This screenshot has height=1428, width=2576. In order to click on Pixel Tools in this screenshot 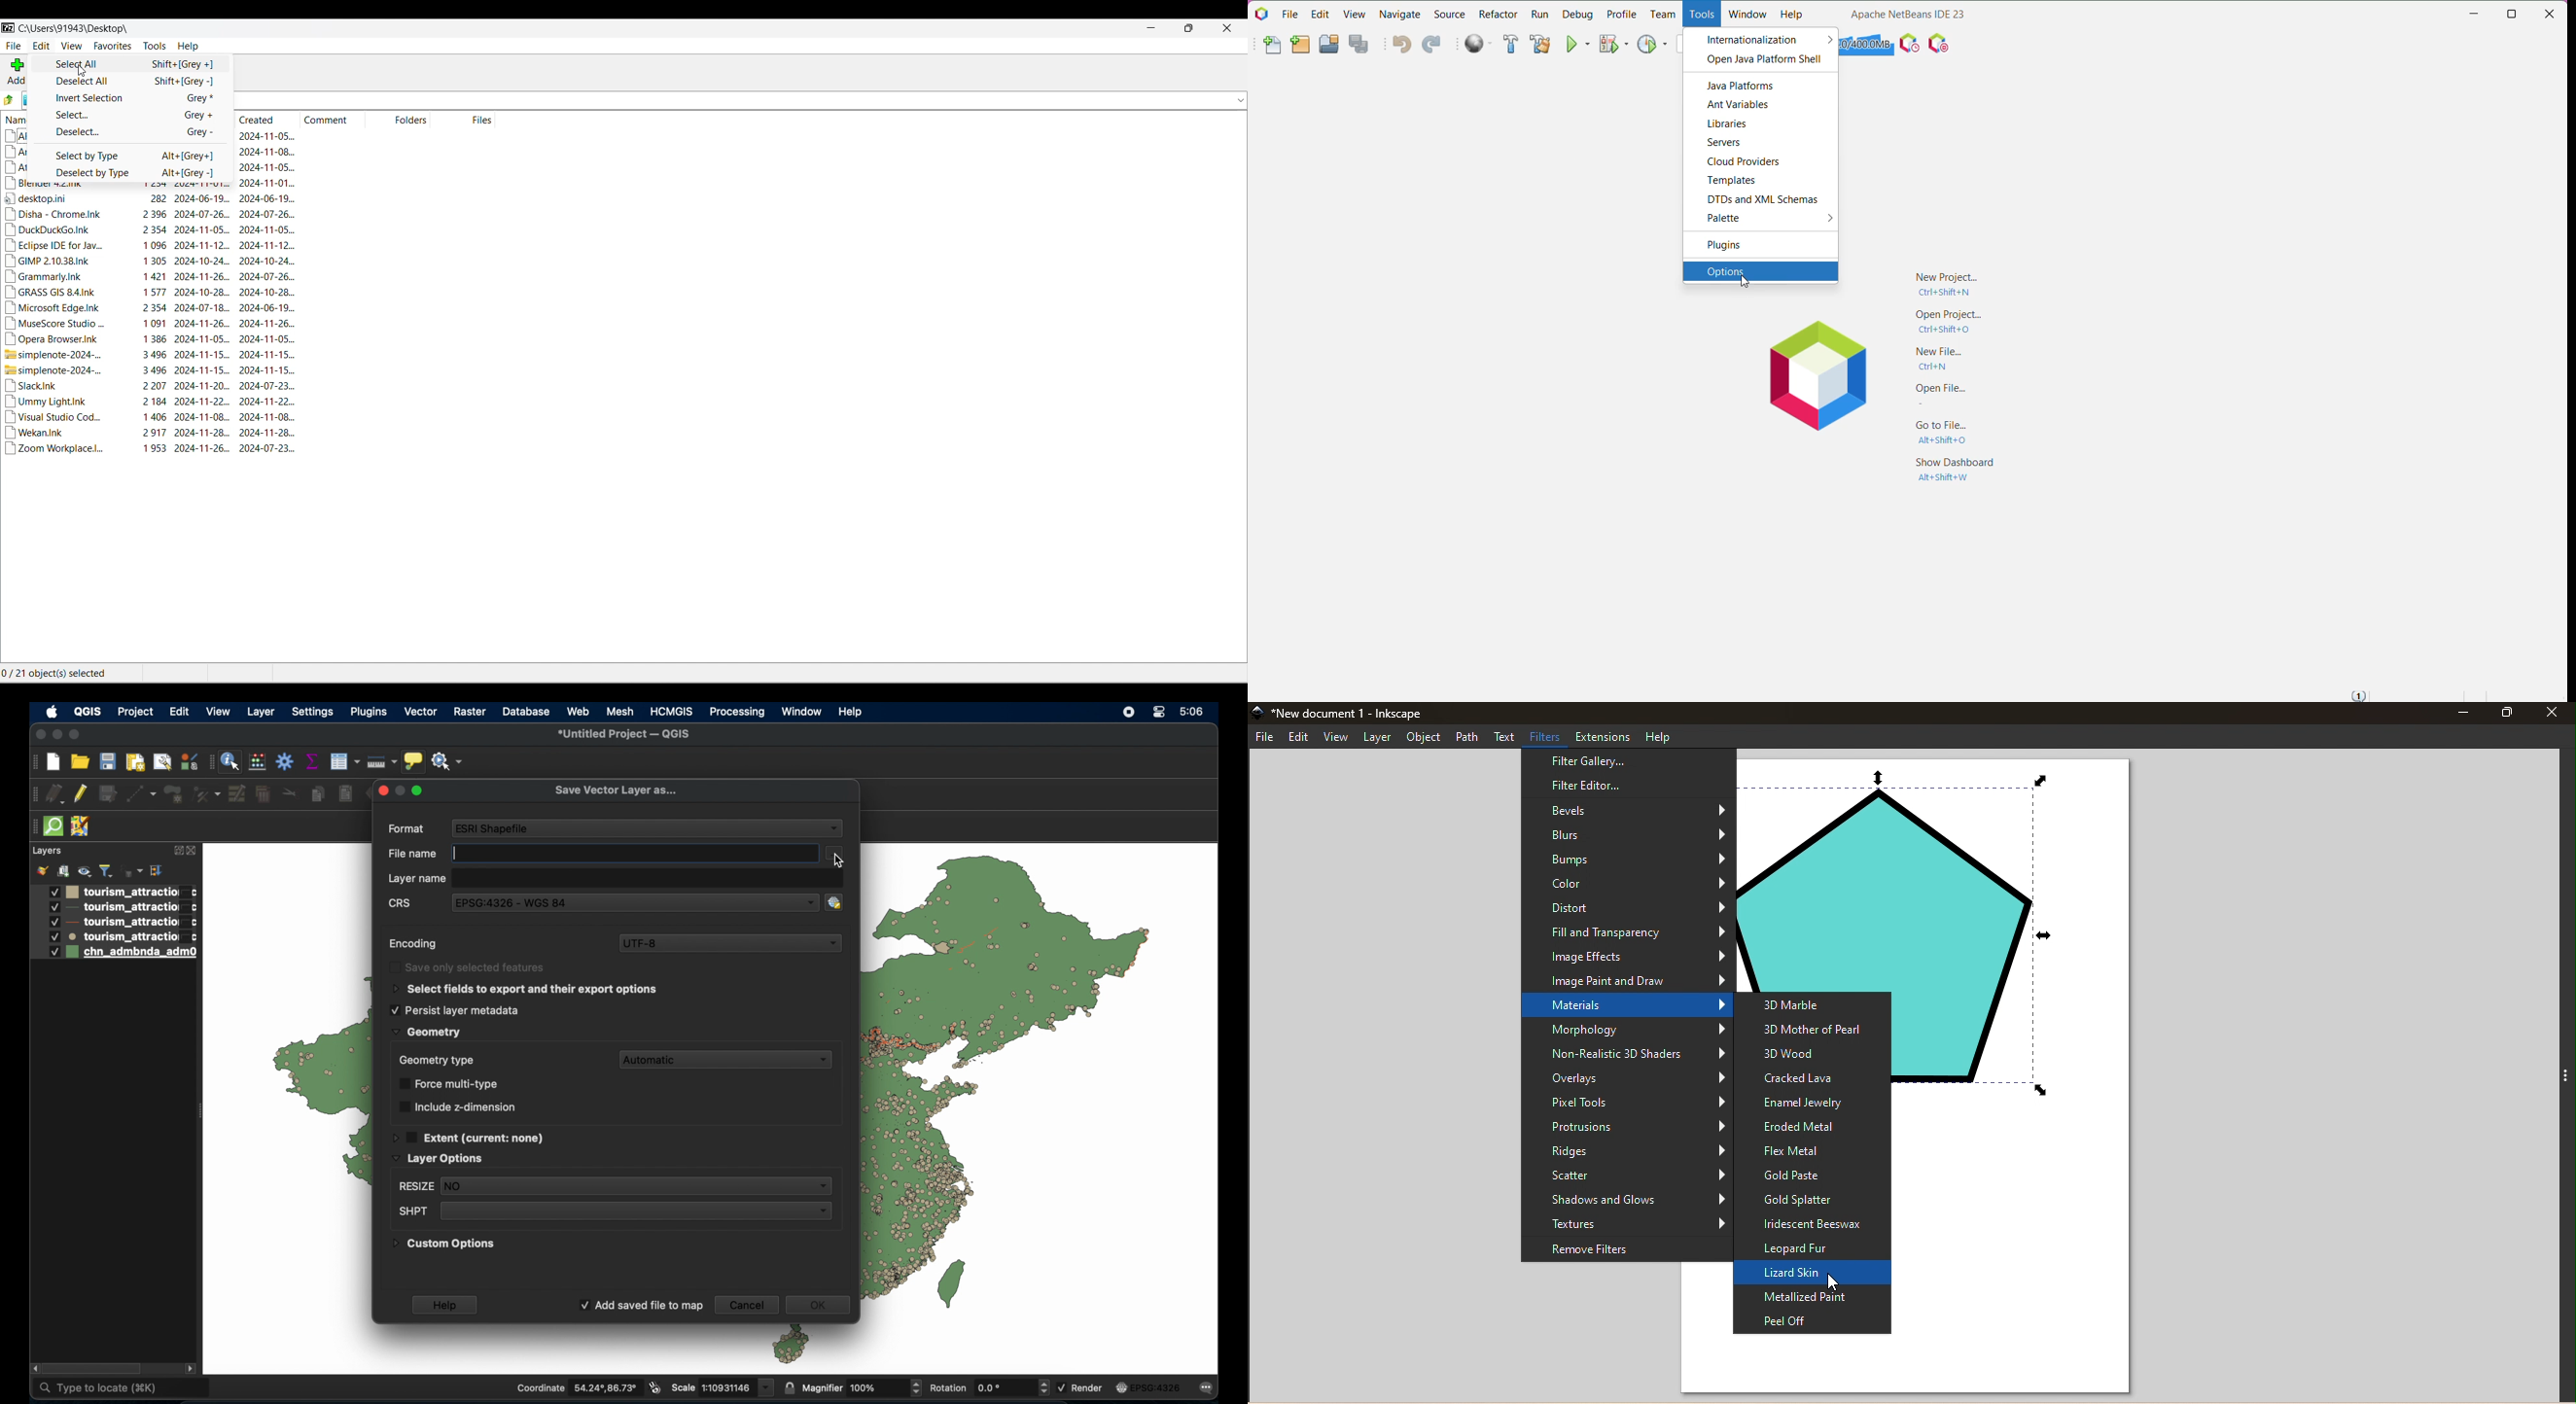, I will do `click(1625, 1104)`.